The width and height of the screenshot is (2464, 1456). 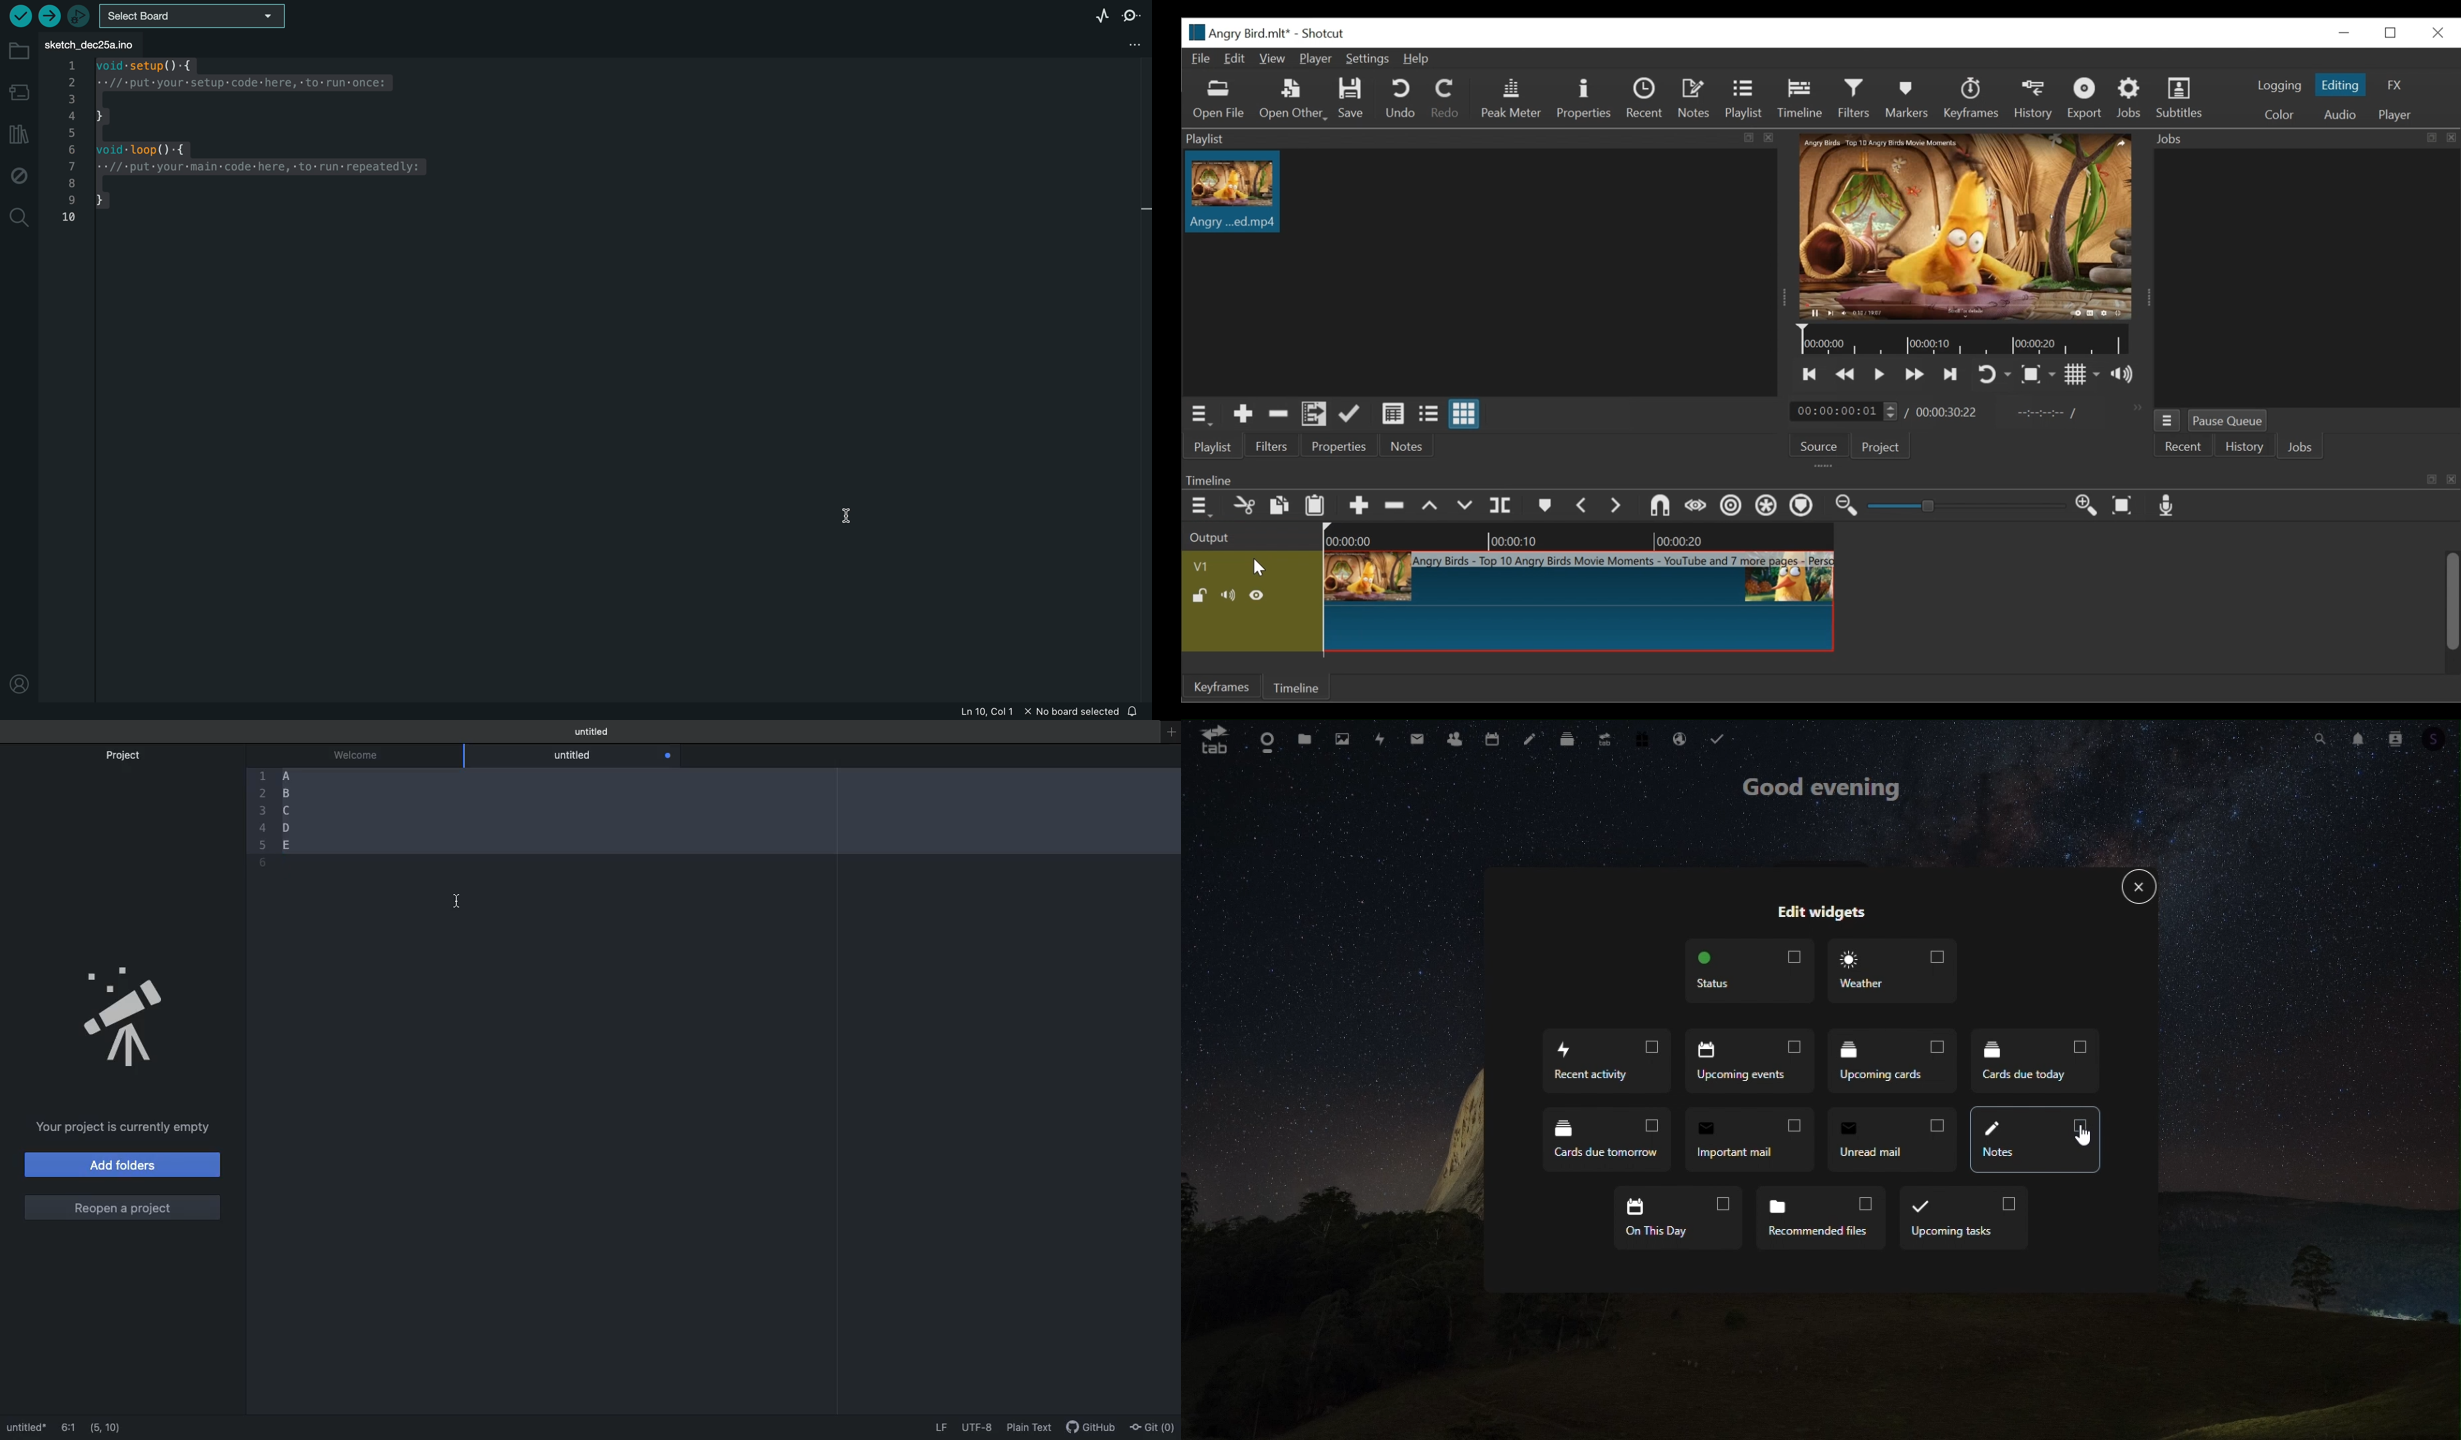 I want to click on FX, so click(x=2395, y=85).